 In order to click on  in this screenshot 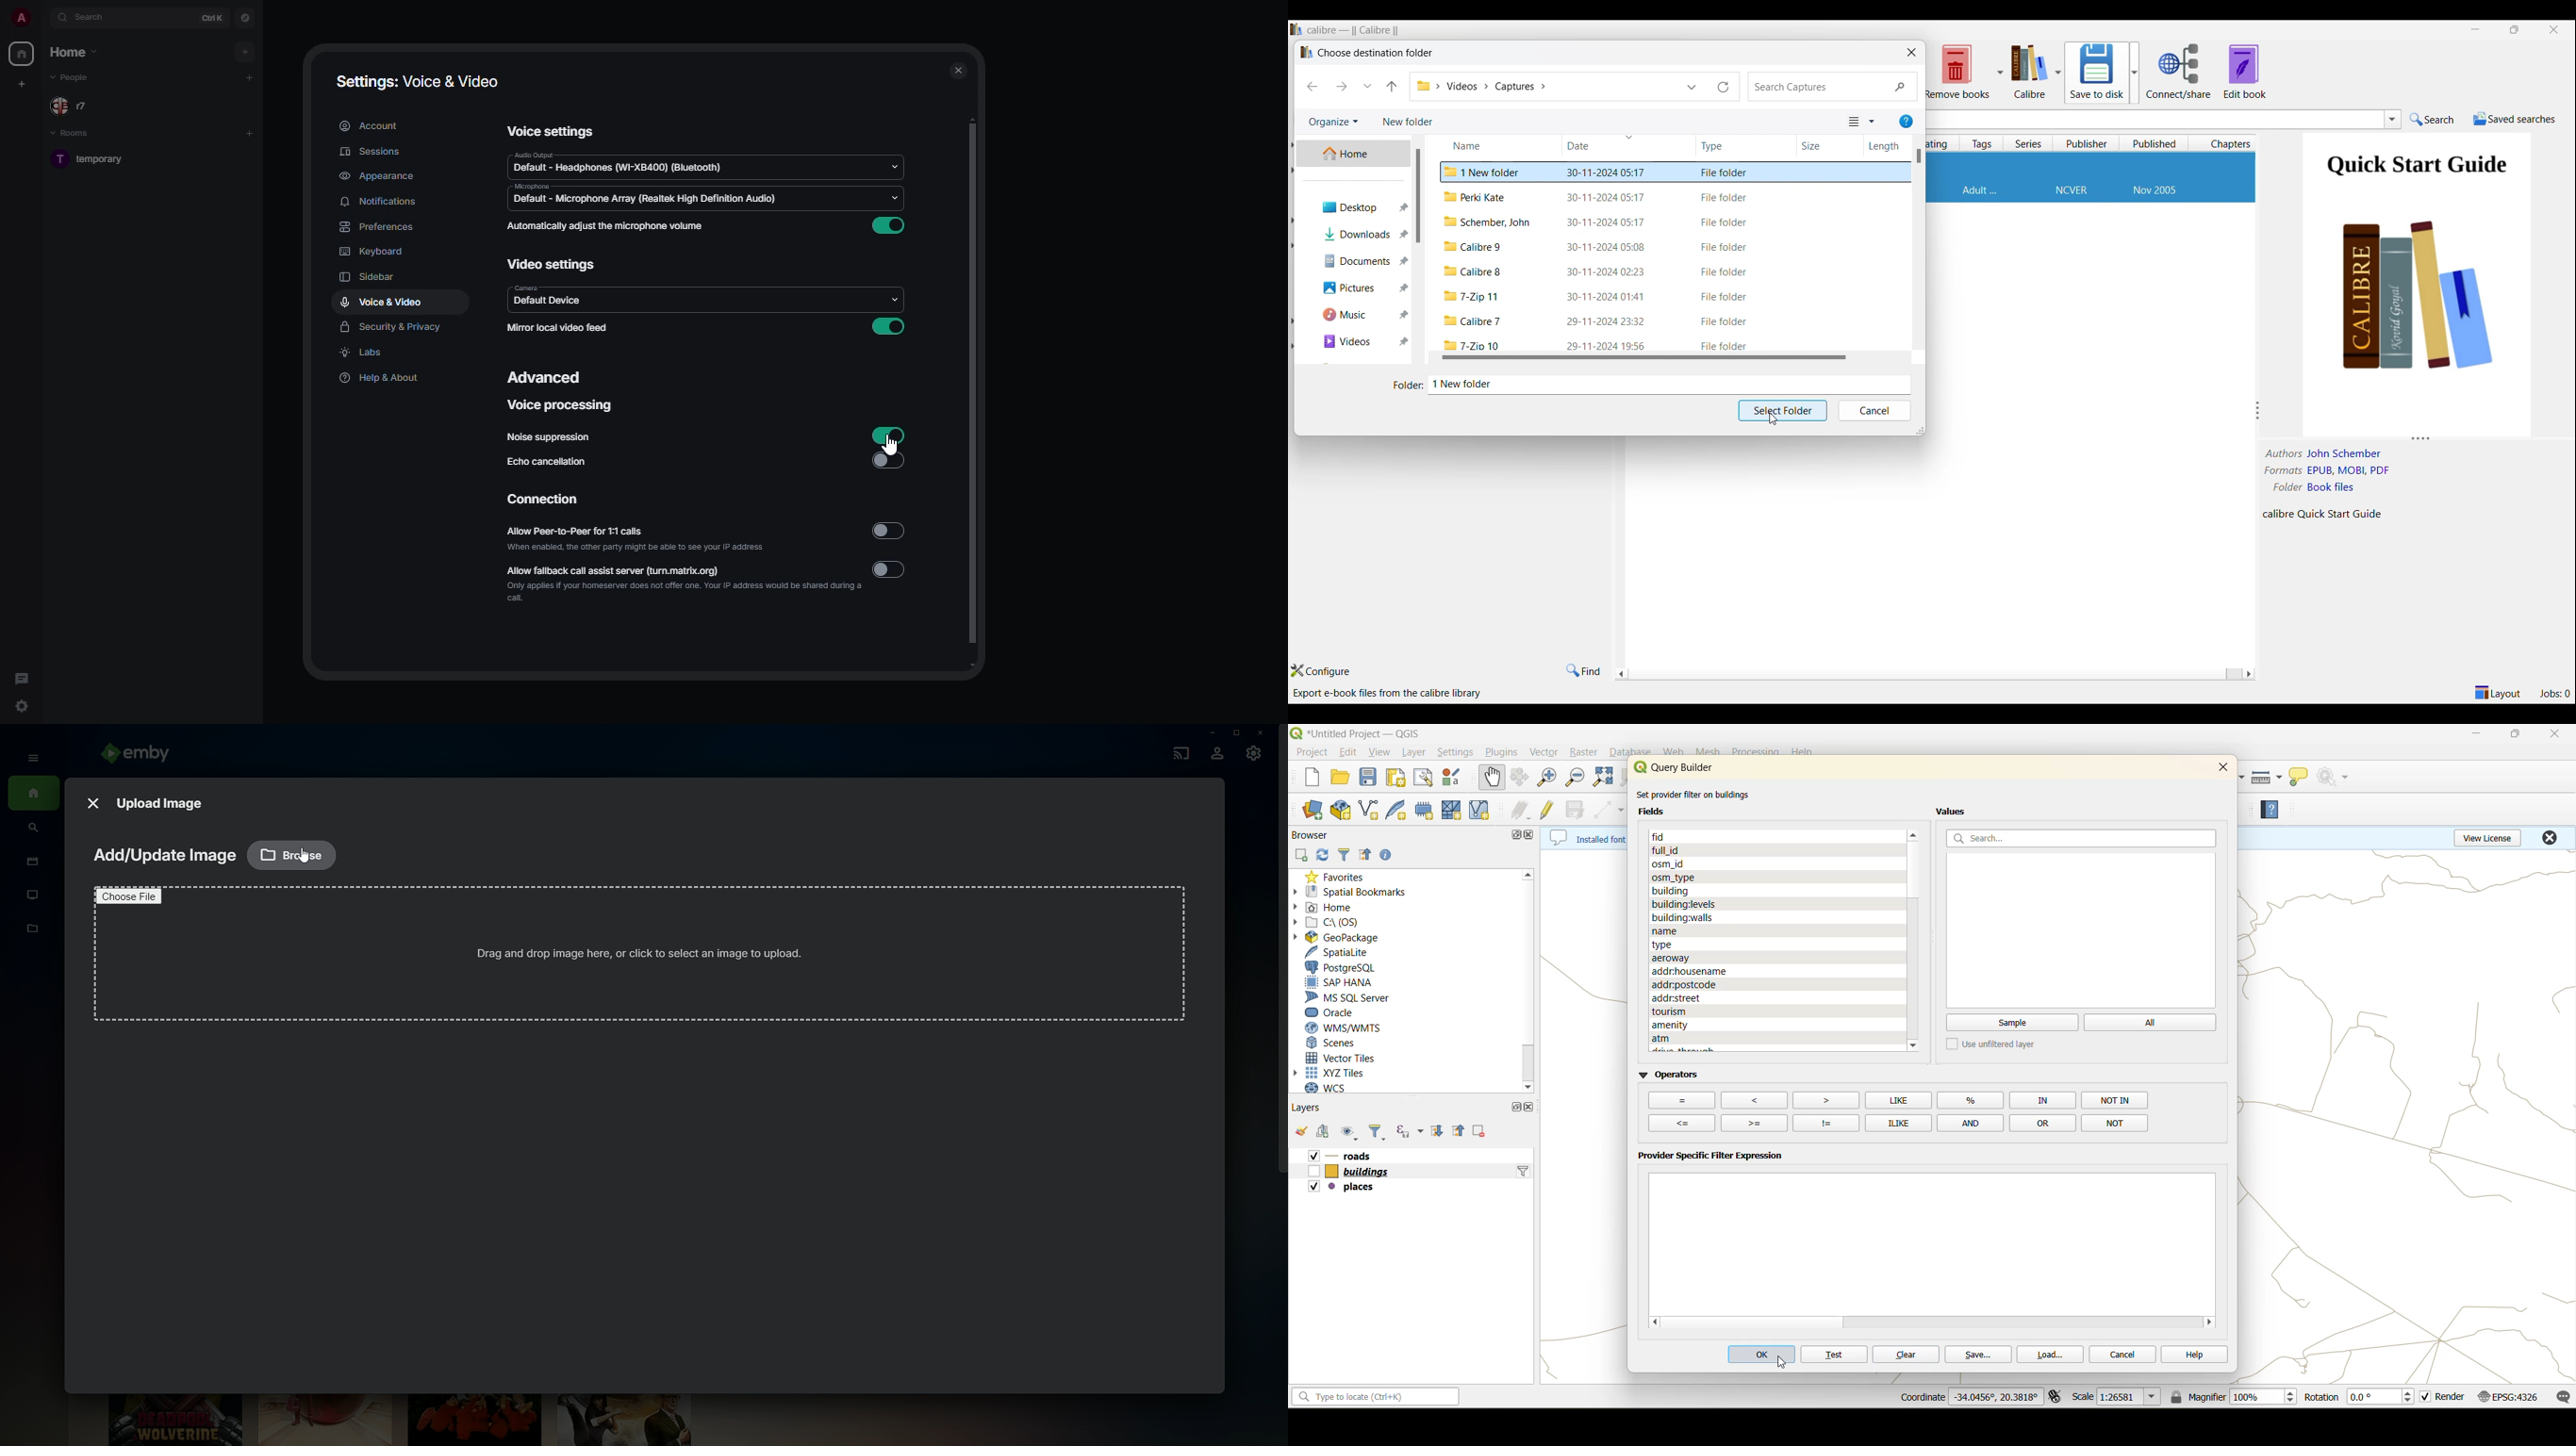, I will do `click(303, 855)`.